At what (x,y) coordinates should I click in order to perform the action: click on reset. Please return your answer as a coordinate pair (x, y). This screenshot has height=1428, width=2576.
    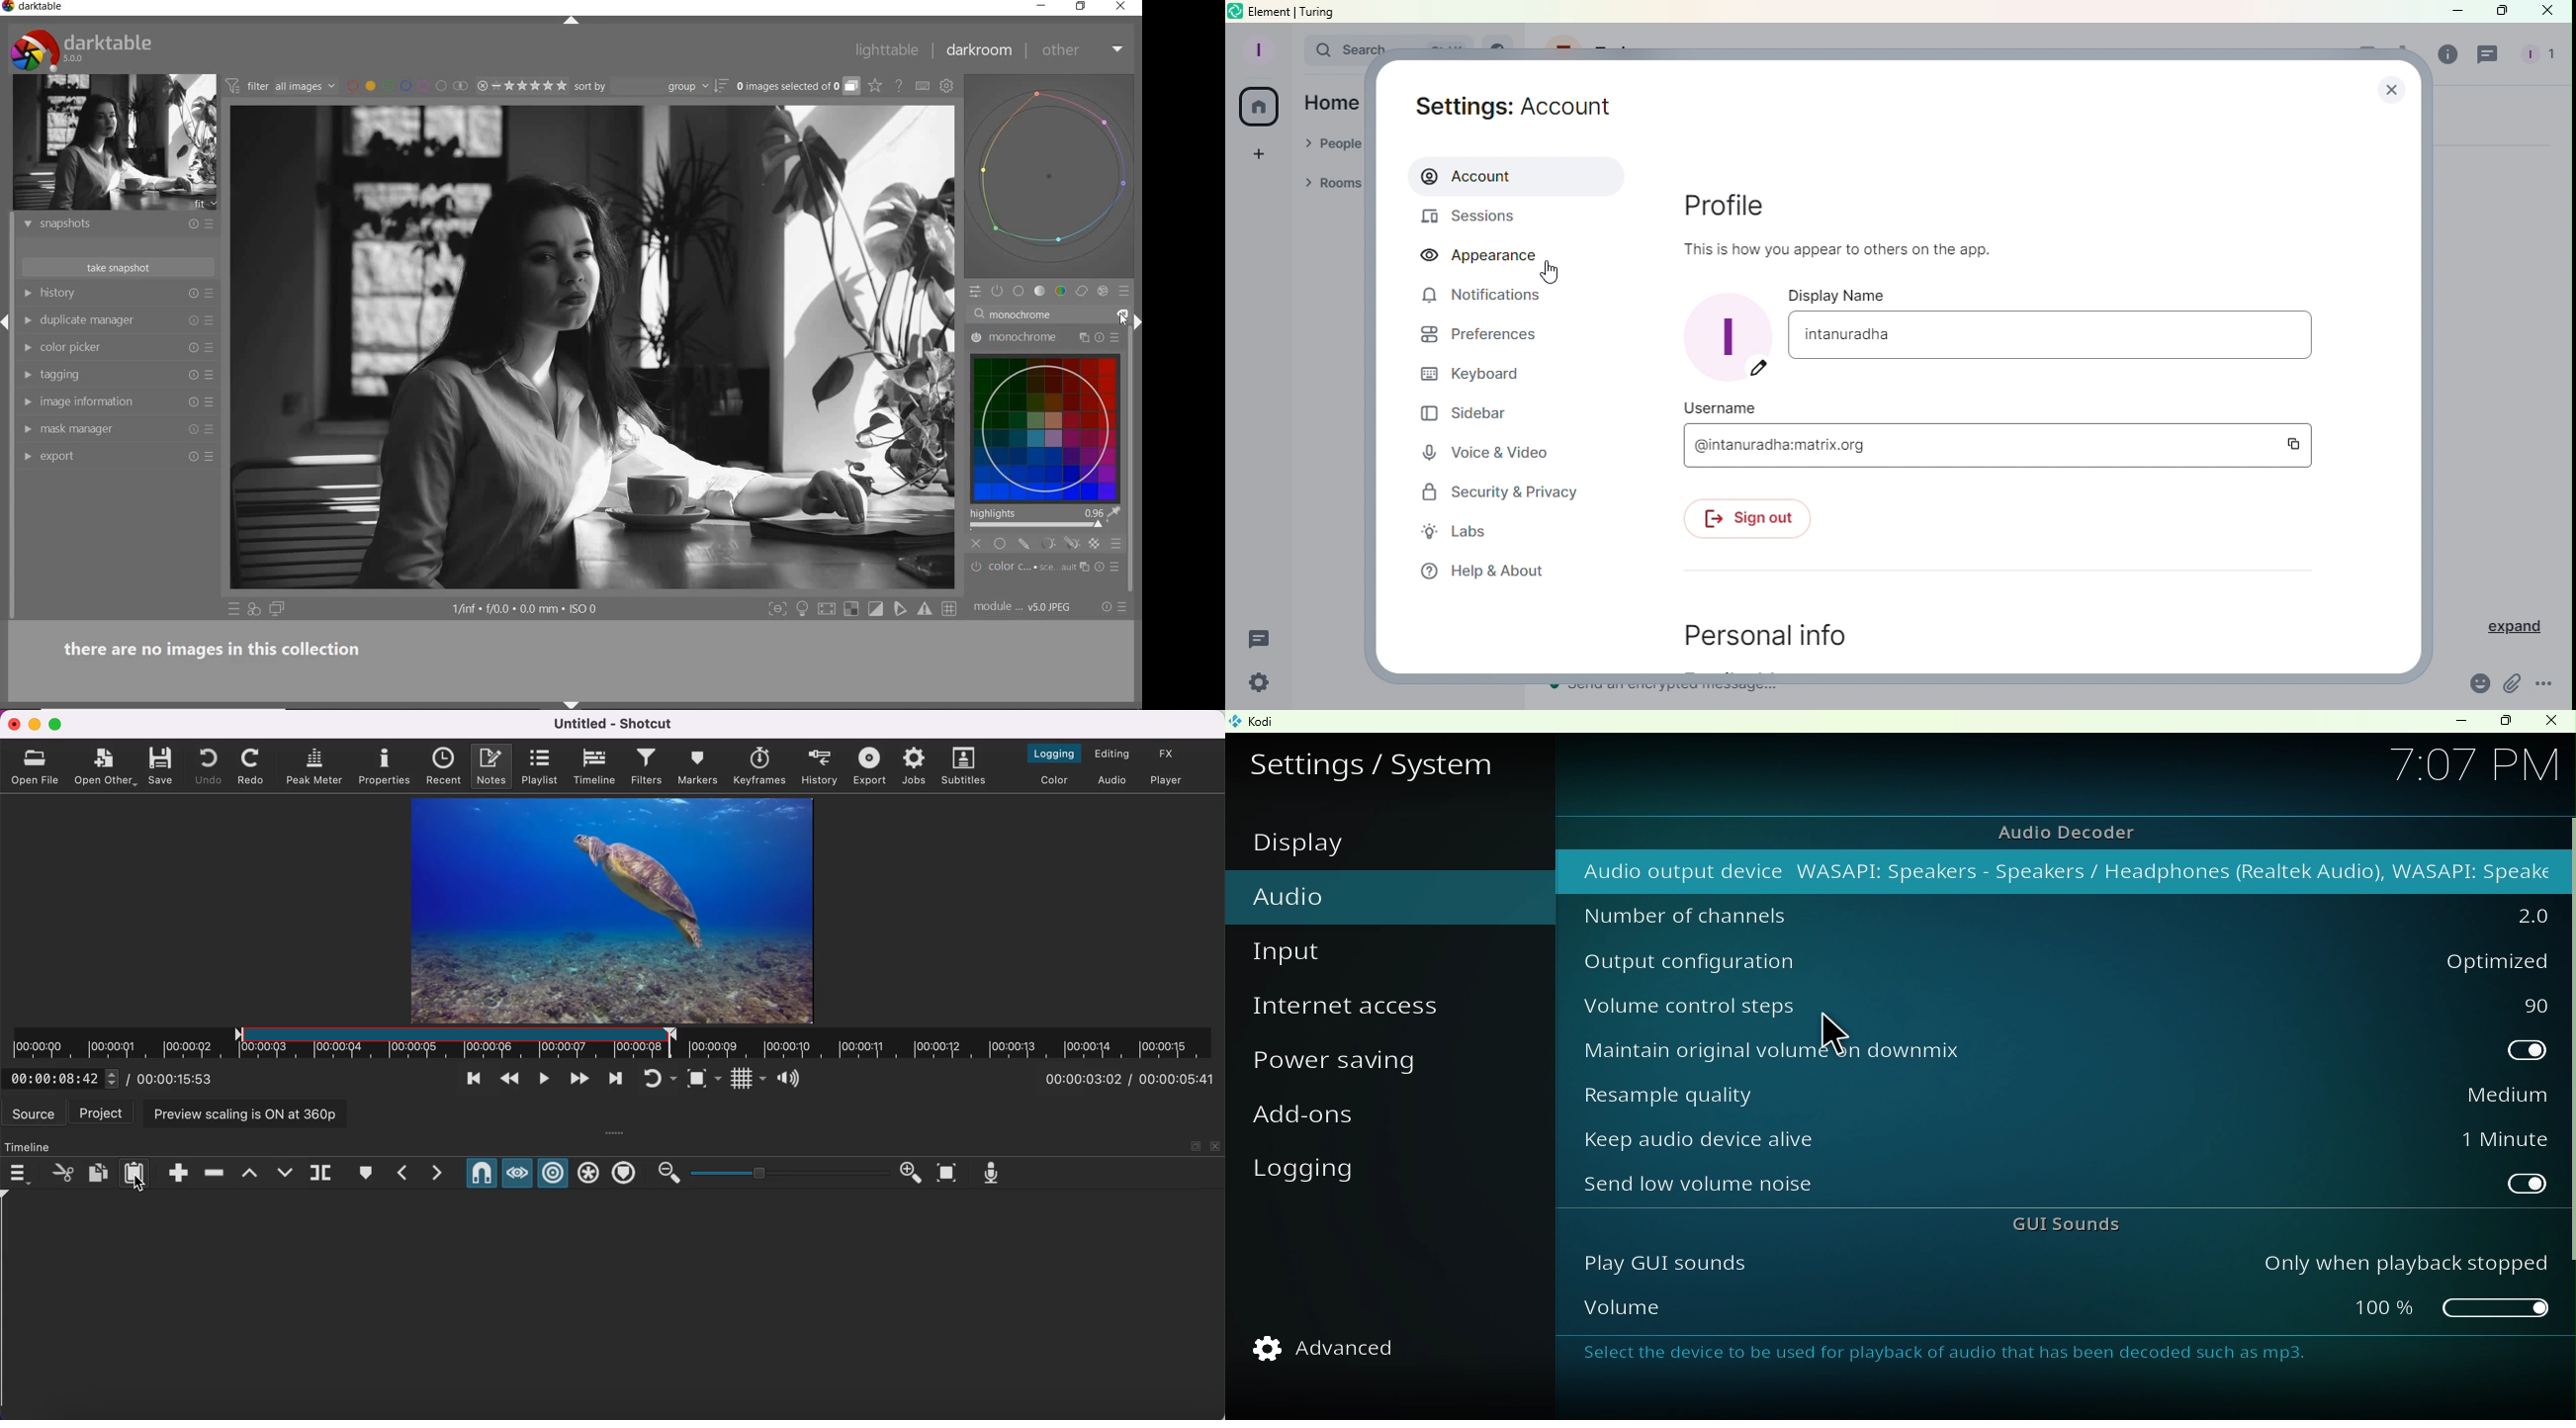
    Looking at the image, I should click on (193, 346).